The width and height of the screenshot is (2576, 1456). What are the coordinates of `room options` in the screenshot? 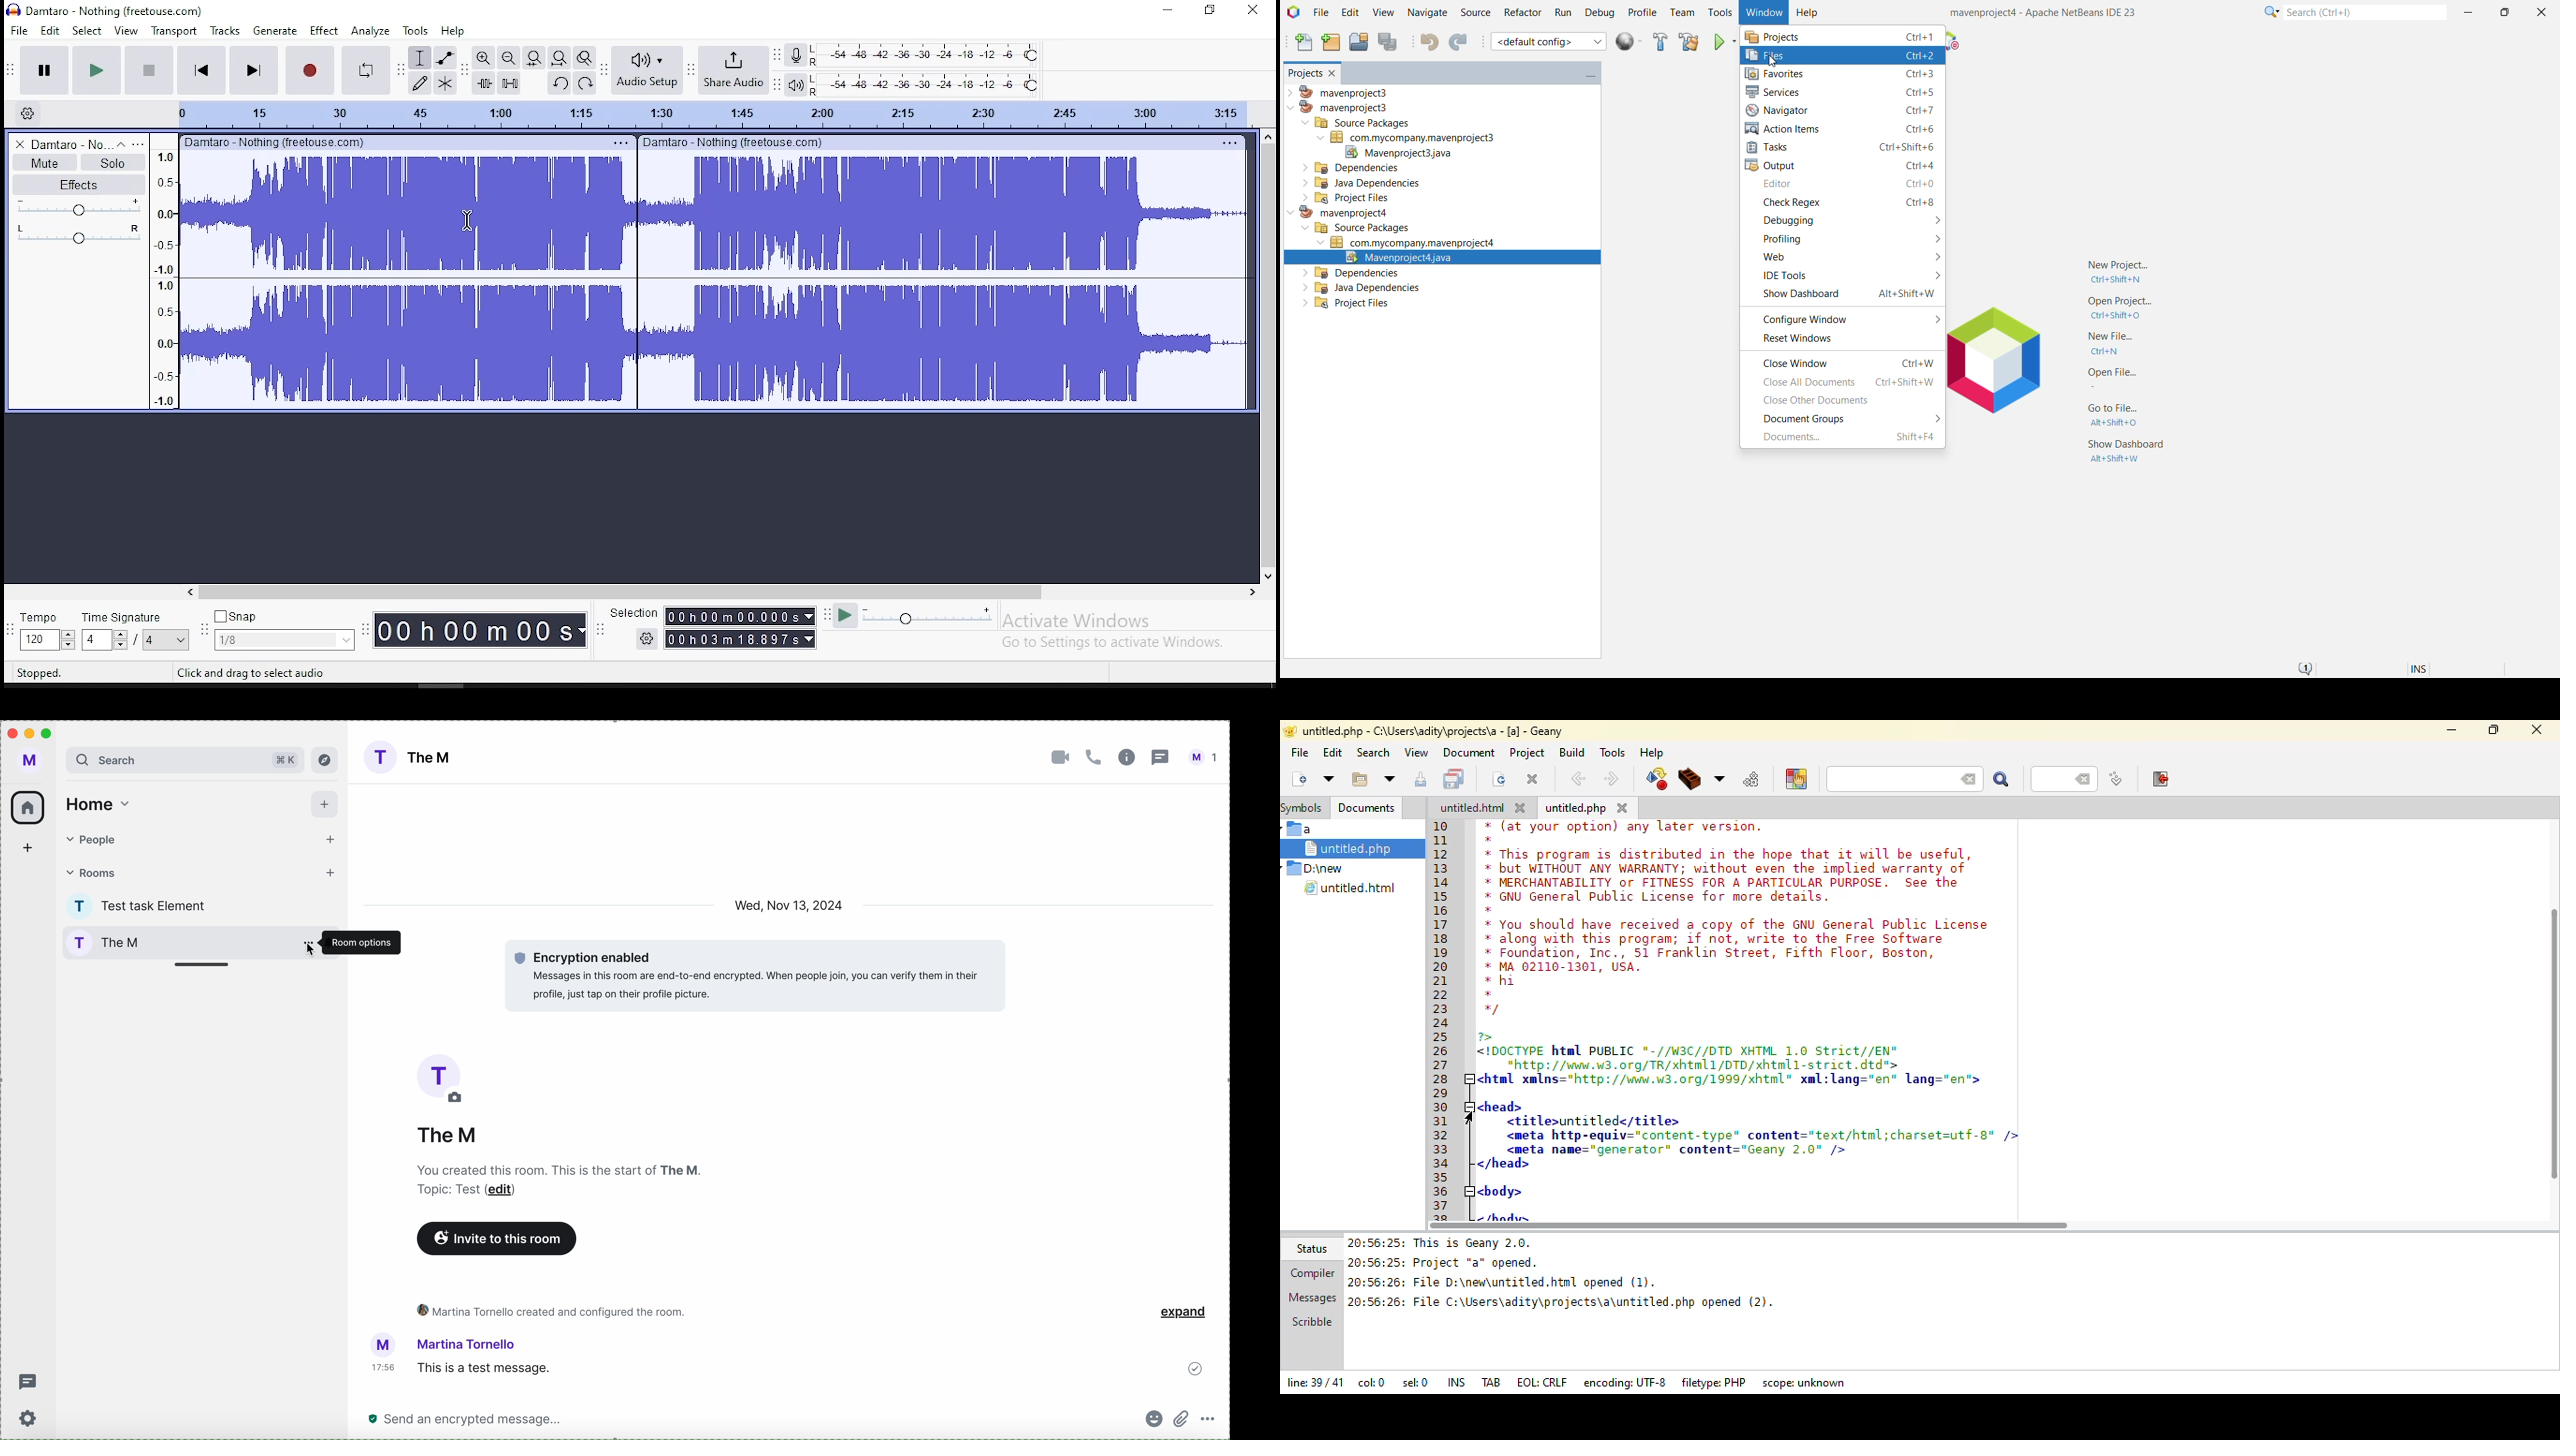 It's located at (364, 943).